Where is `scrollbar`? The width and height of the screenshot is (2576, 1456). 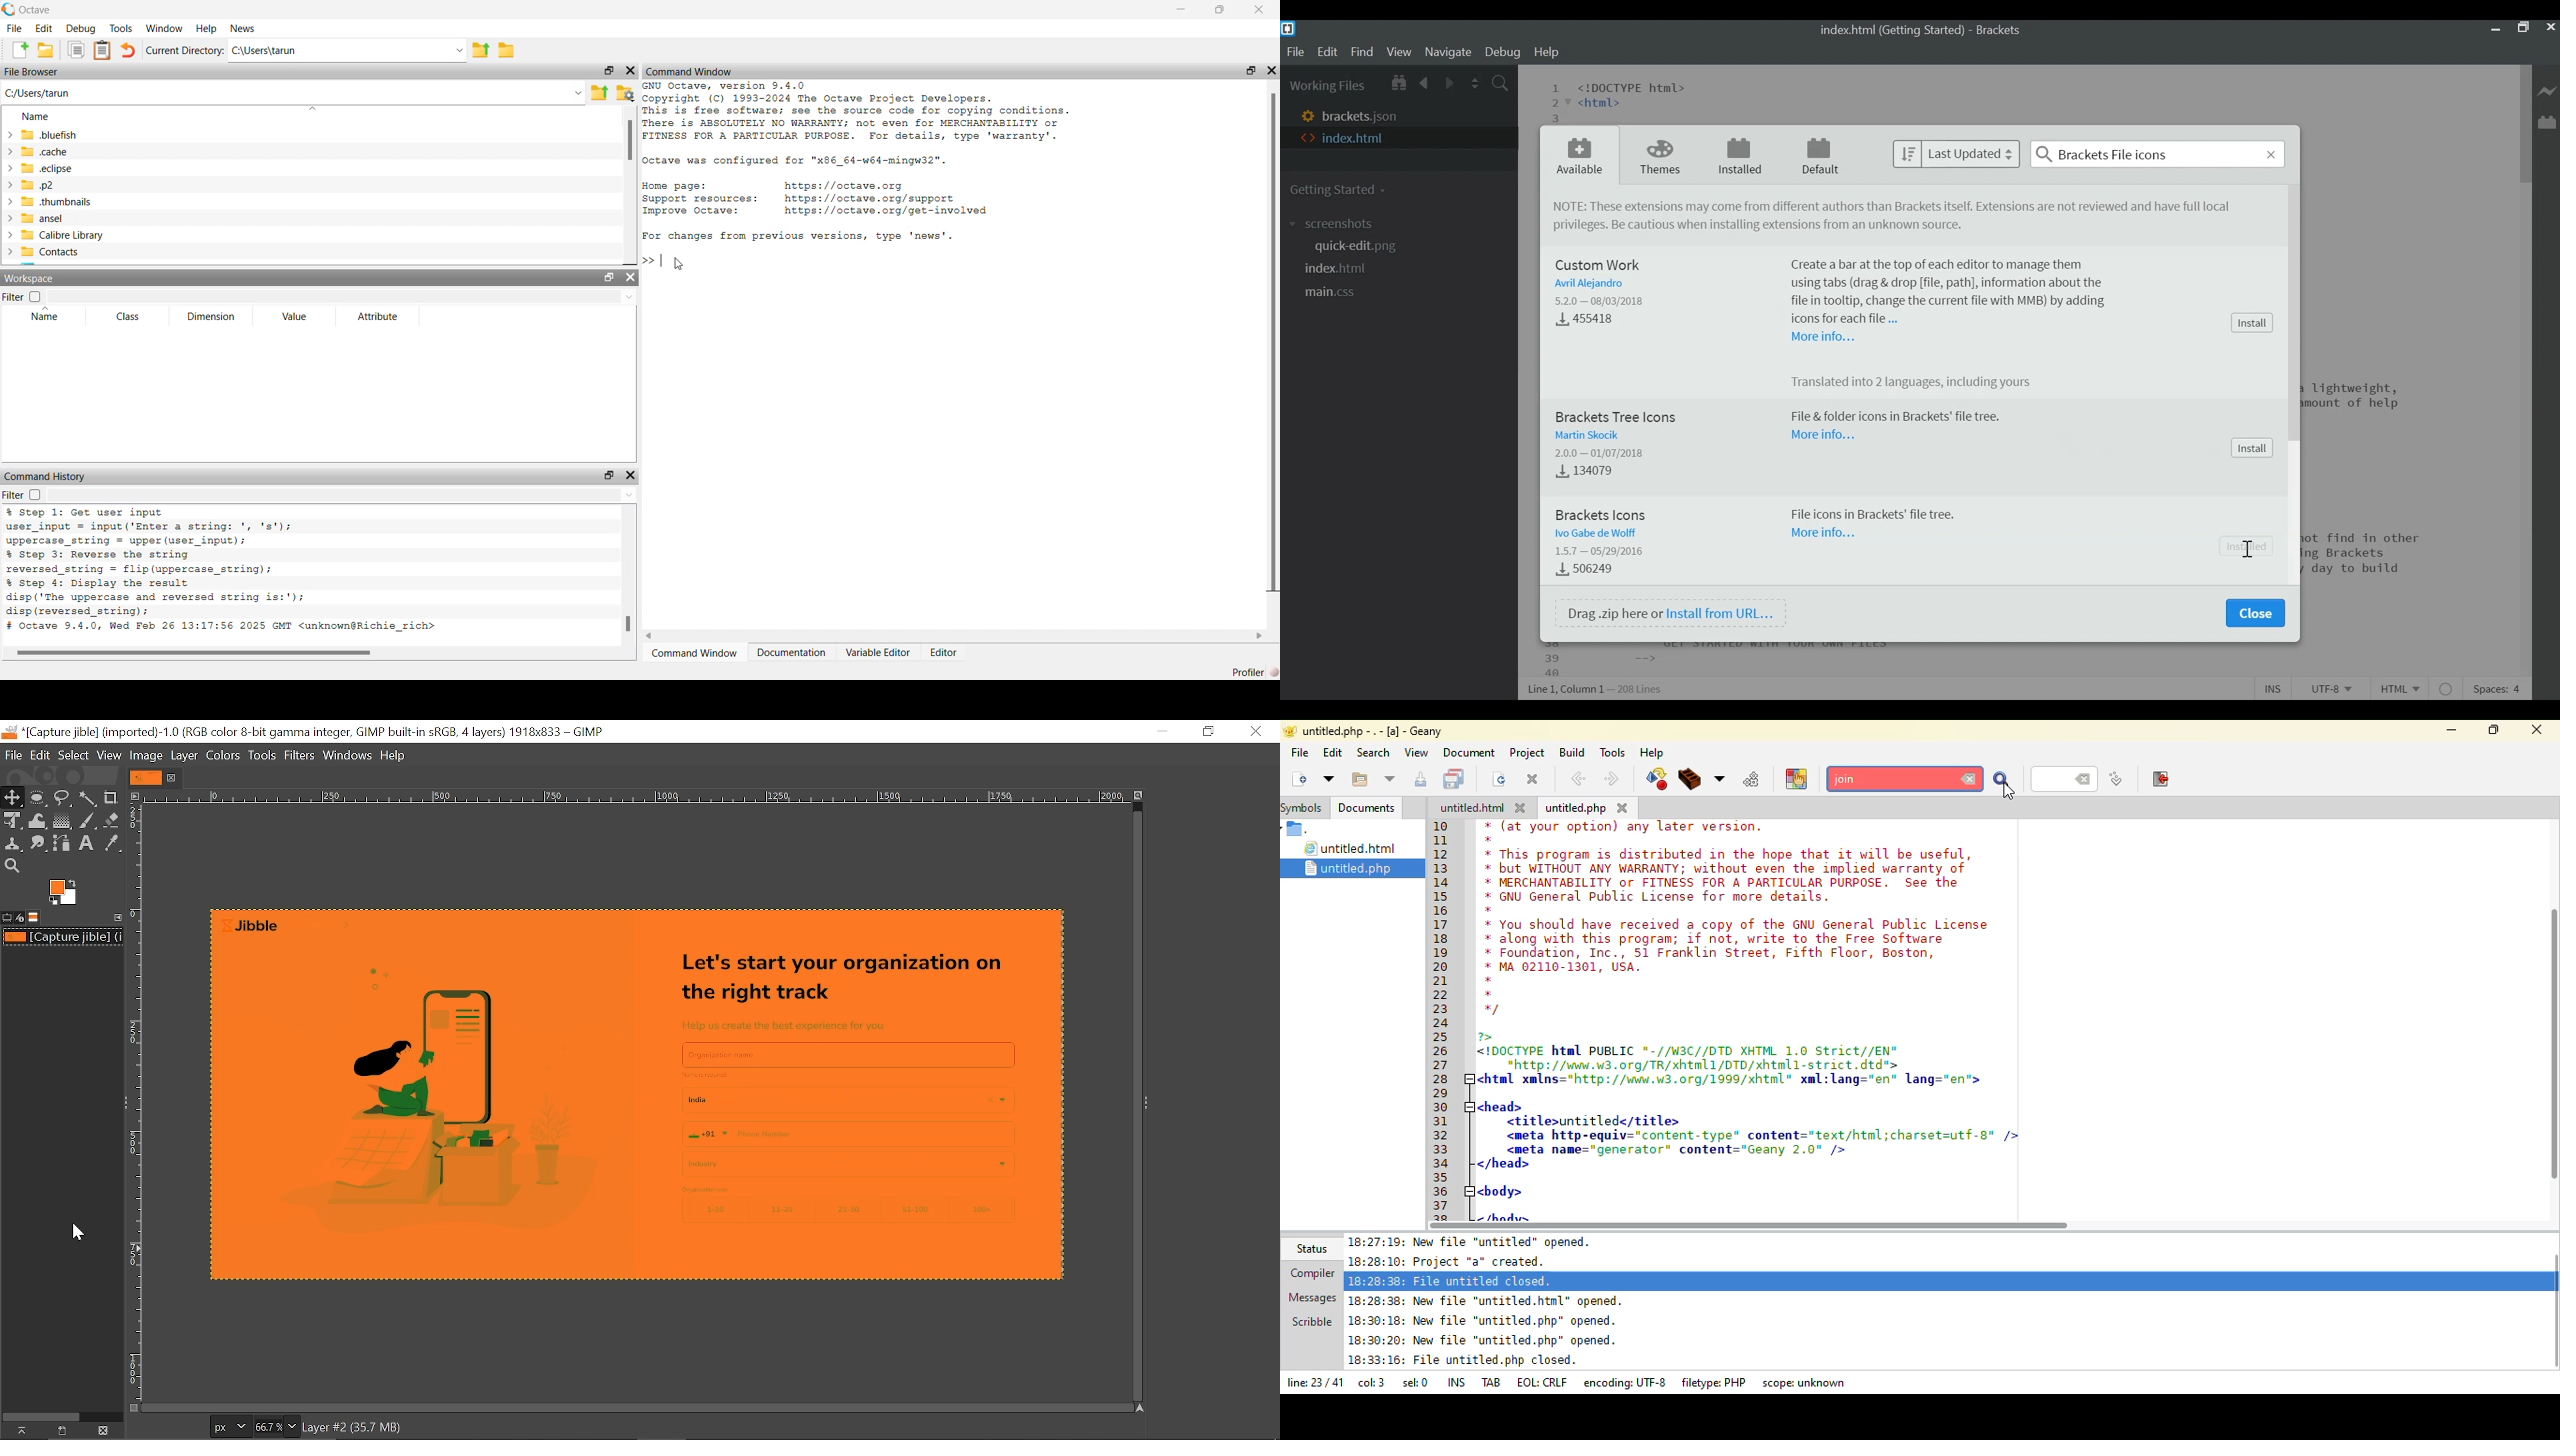 scrollbar is located at coordinates (191, 654).